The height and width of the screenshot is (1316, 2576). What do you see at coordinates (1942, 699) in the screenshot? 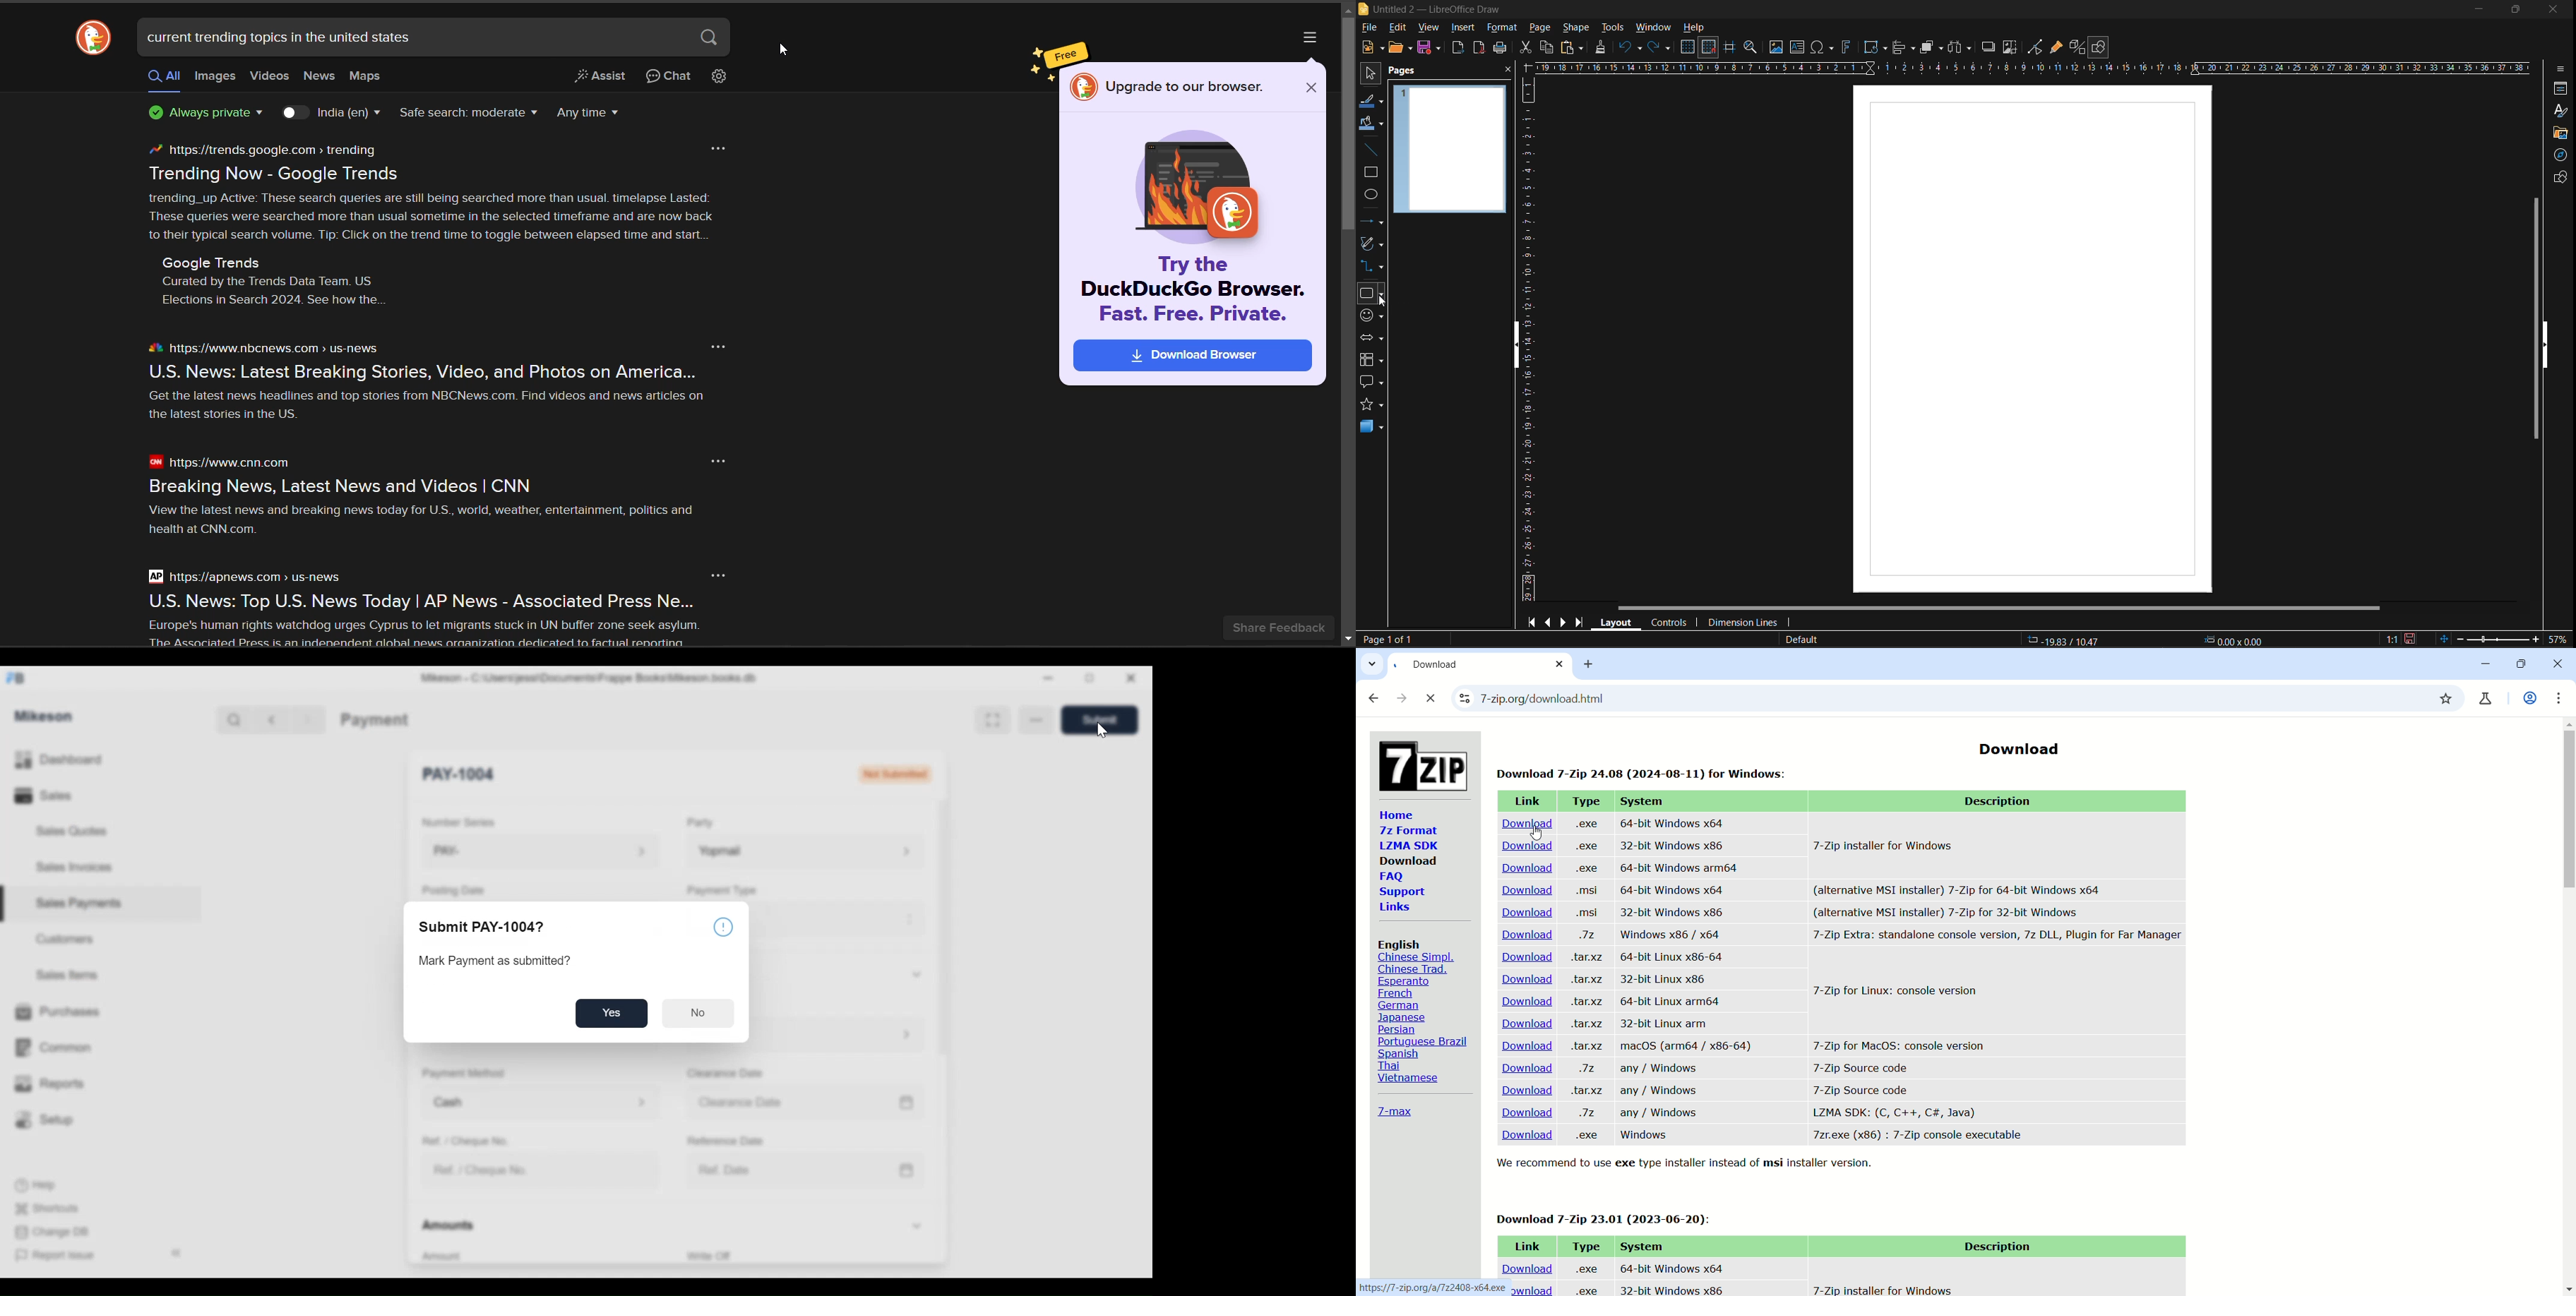
I see `search` at bounding box center [1942, 699].